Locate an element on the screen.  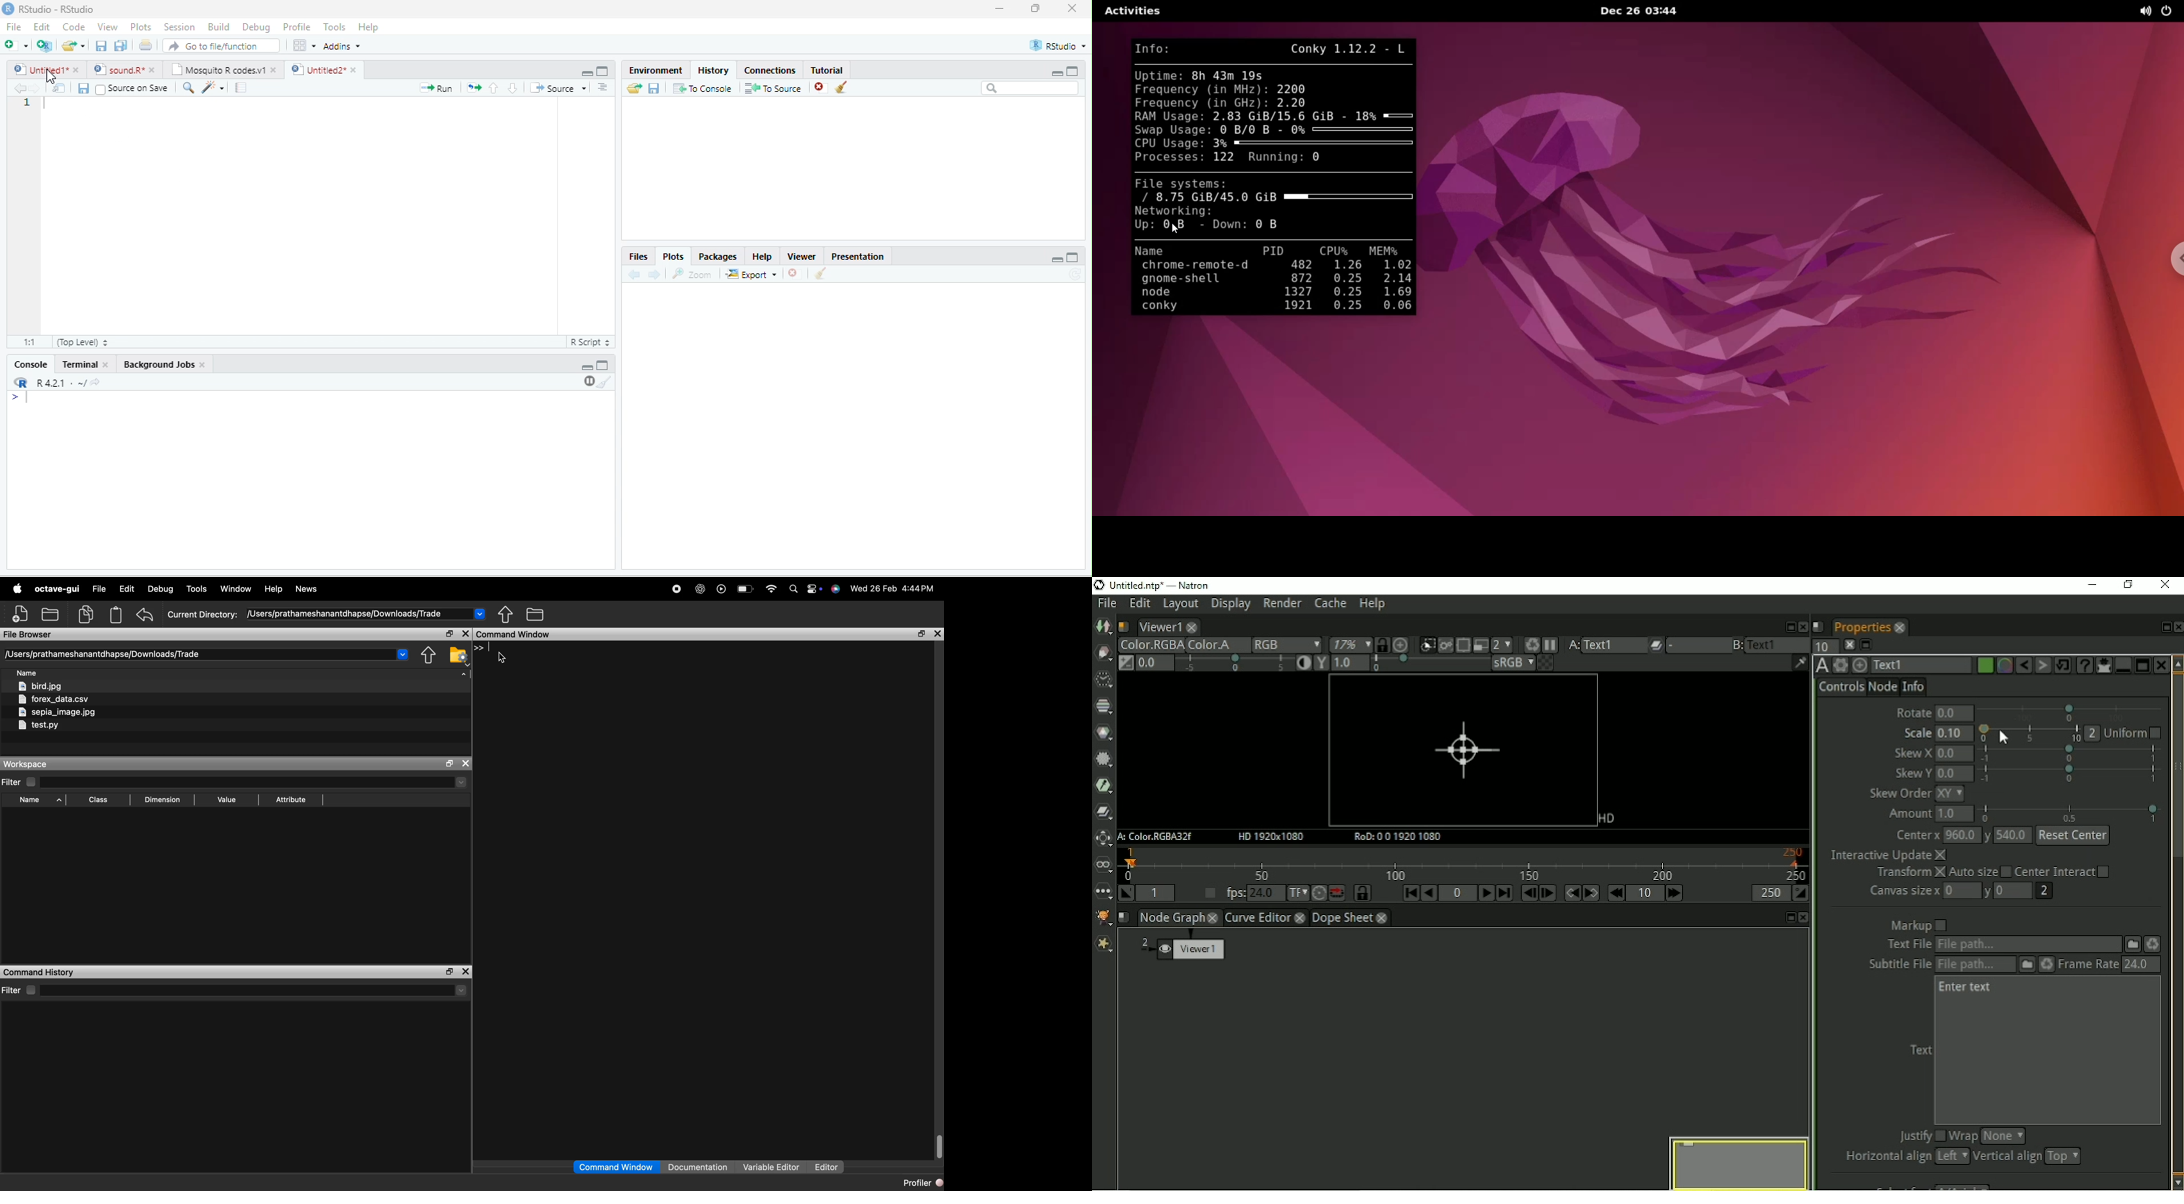
Dope sheet is located at coordinates (1354, 918).